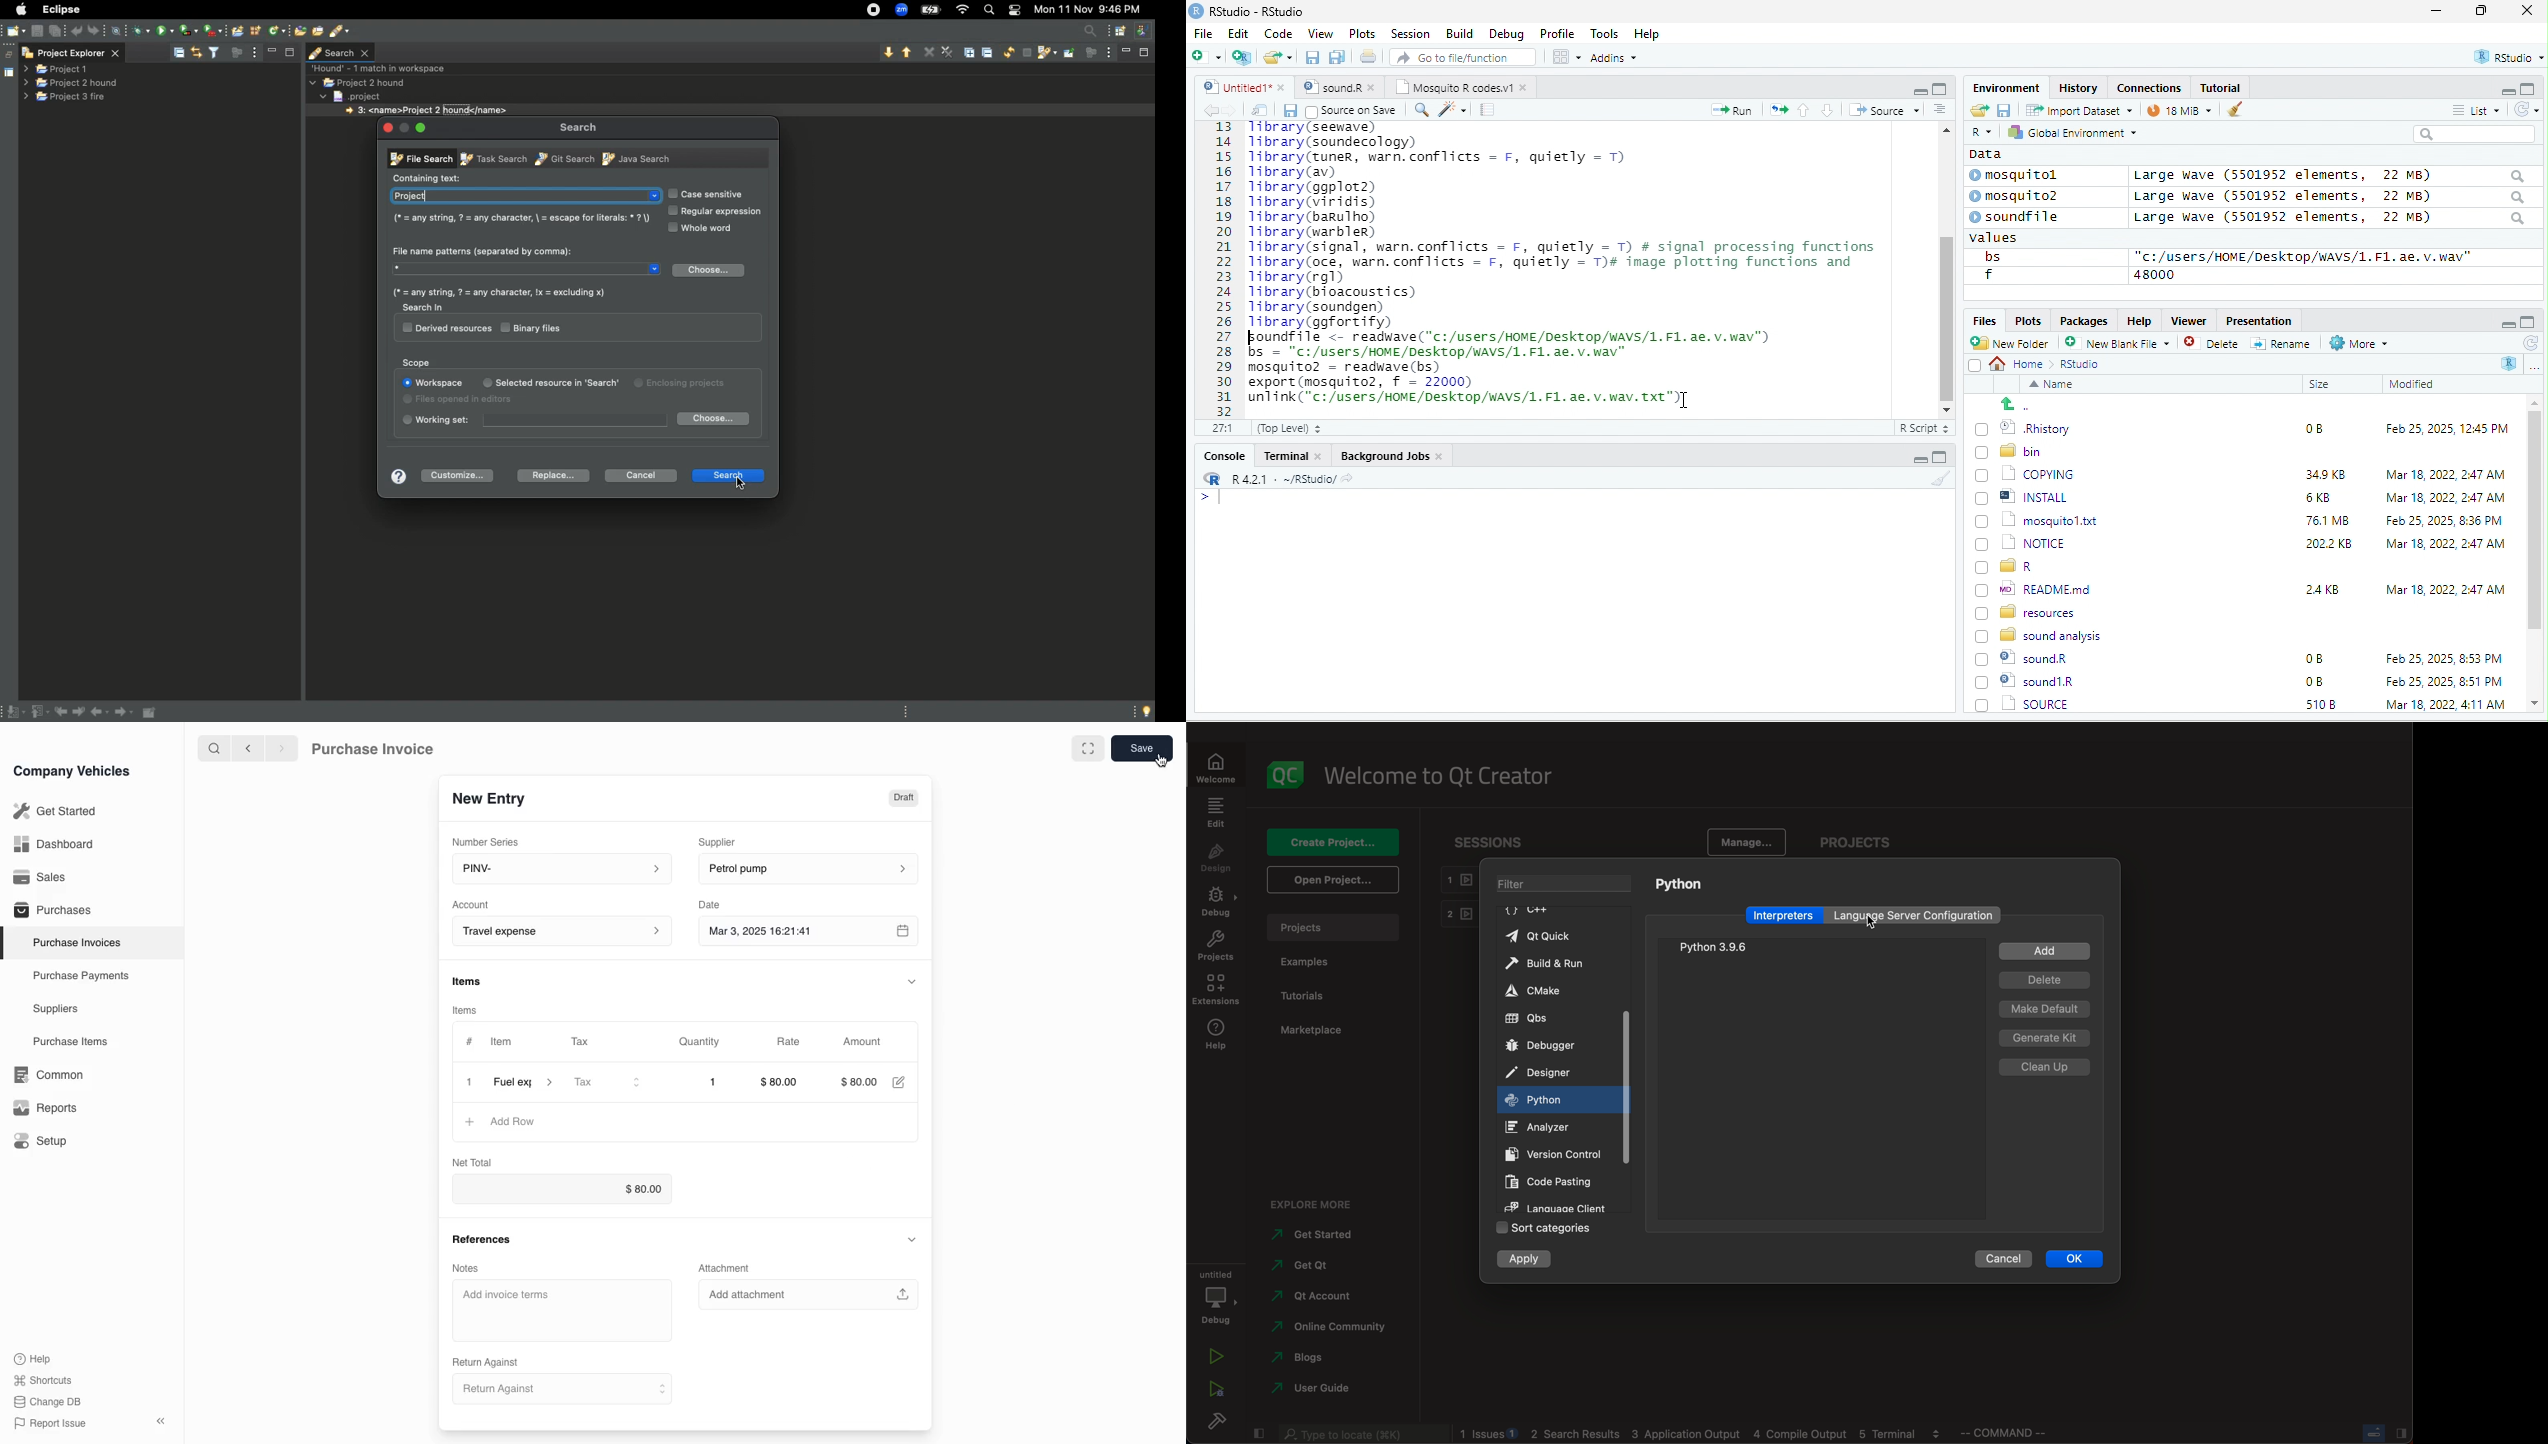 The height and width of the screenshot is (1456, 2548). Describe the element at coordinates (1316, 1297) in the screenshot. I see `account` at that location.